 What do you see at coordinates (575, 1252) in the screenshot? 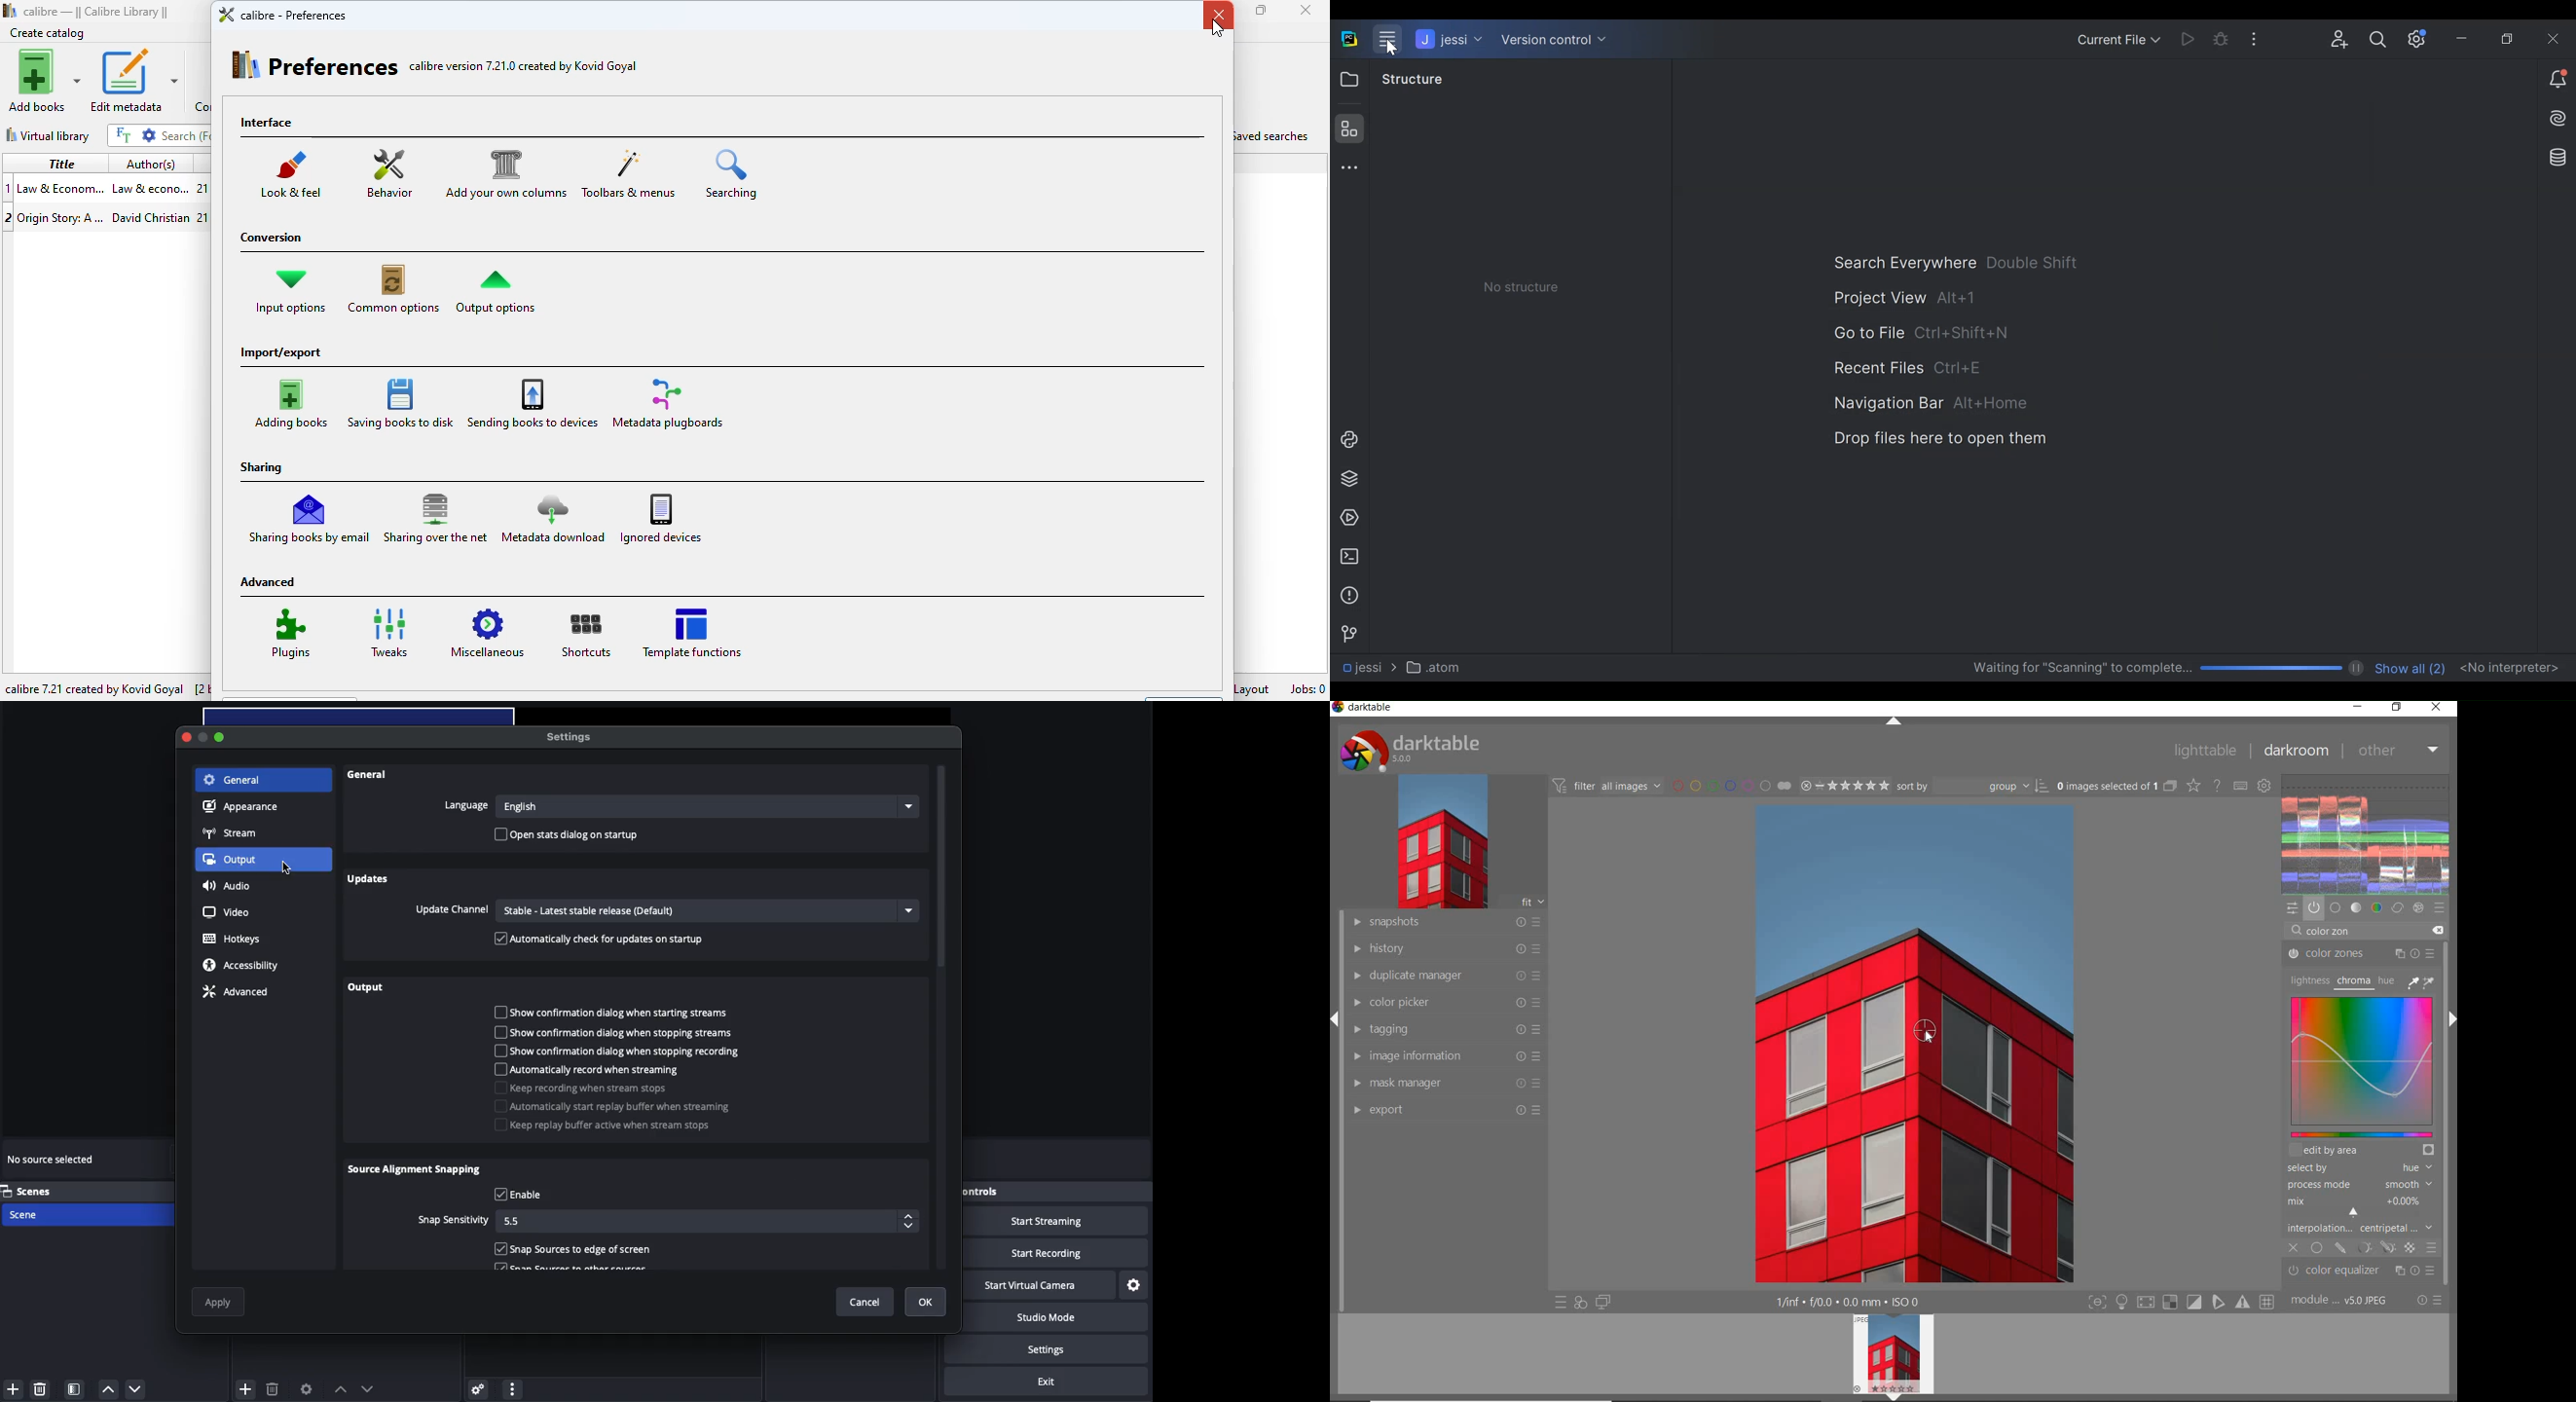
I see `Snap sources to edge of screen` at bounding box center [575, 1252].